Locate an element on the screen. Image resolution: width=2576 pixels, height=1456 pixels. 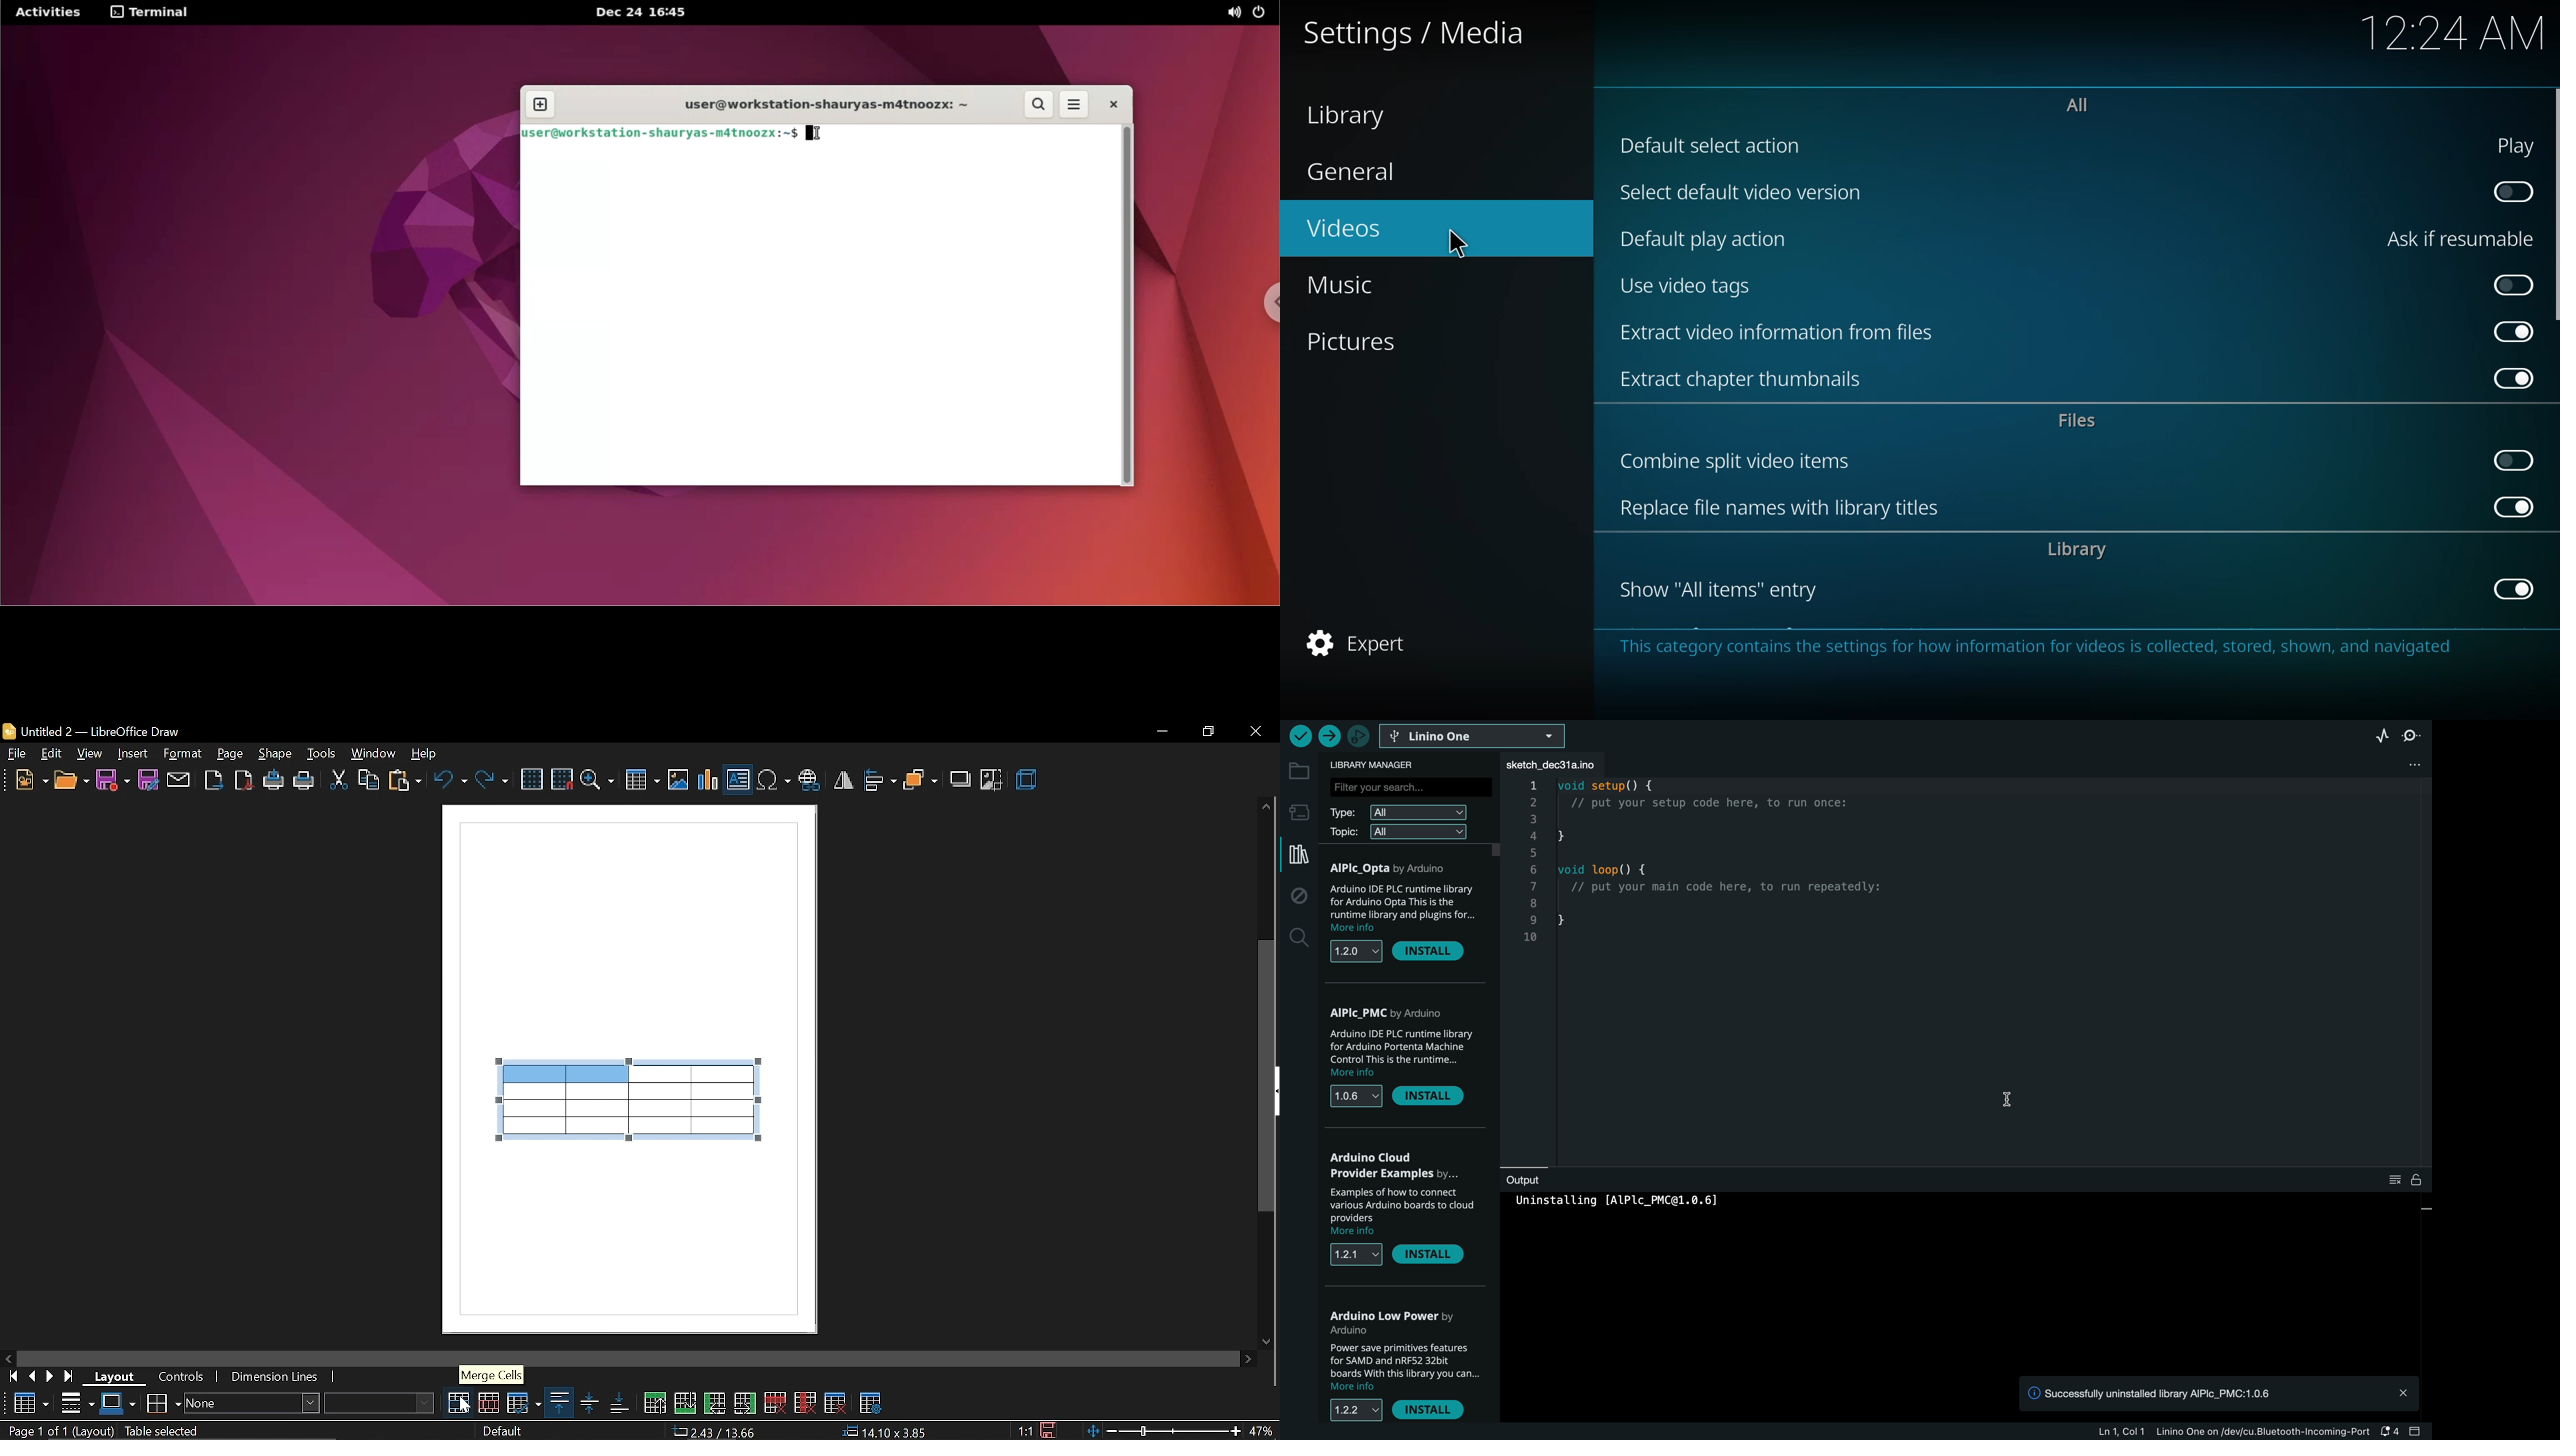
notification is located at coordinates (2220, 1392).